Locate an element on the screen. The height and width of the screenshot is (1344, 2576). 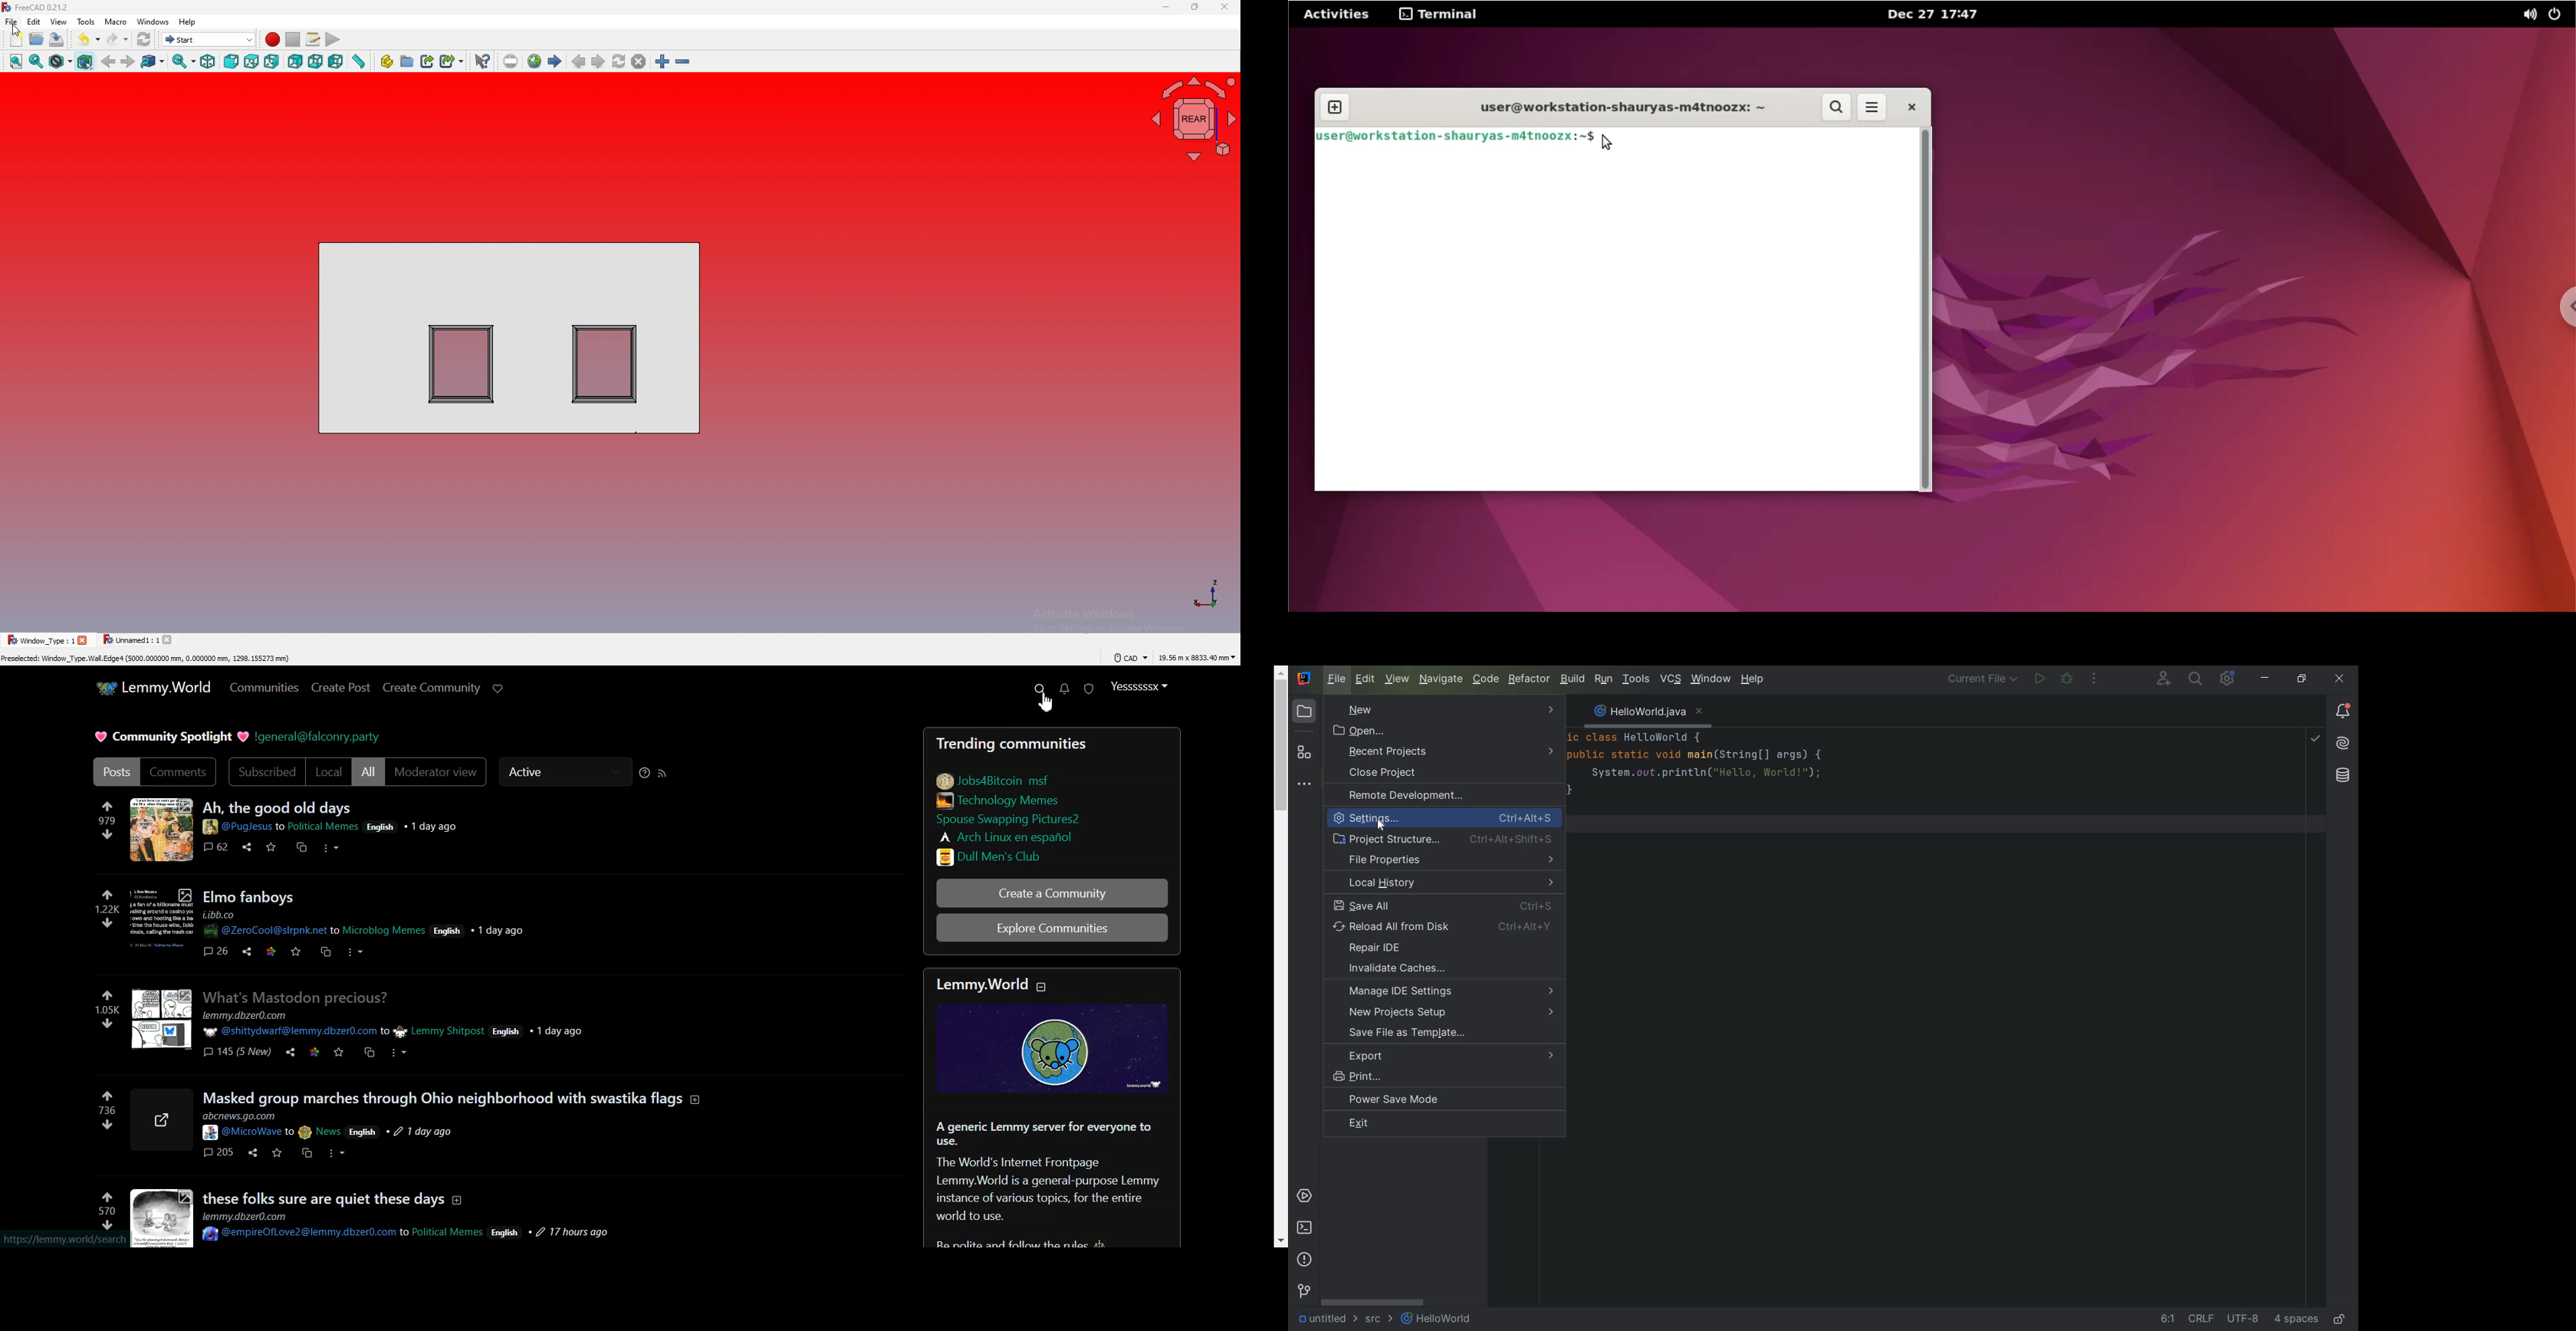
macros is located at coordinates (313, 39).